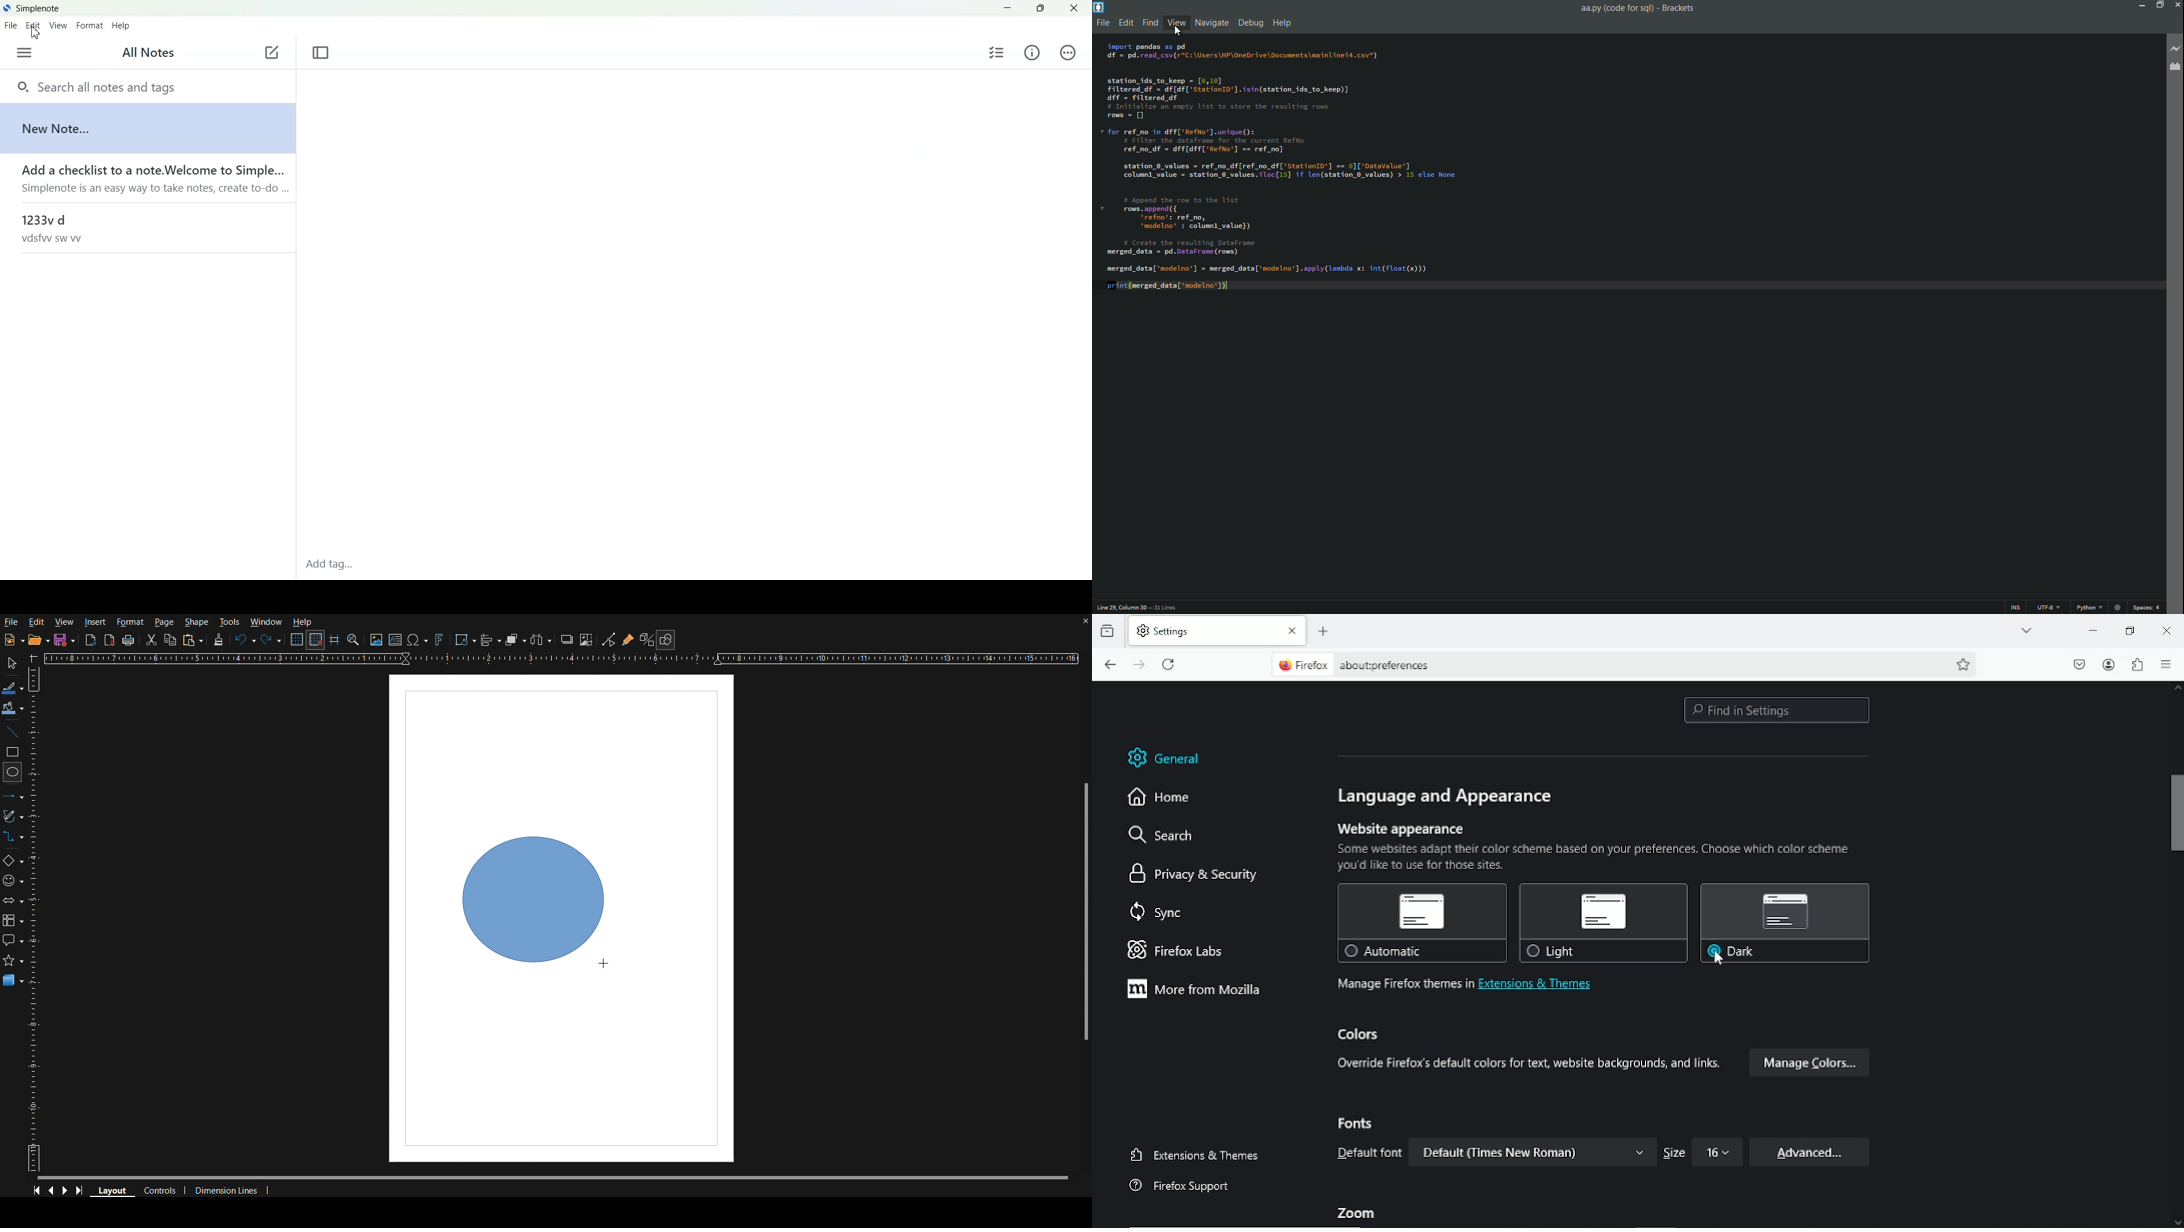 The width and height of the screenshot is (2184, 1232). I want to click on Simplenote, so click(32, 7).